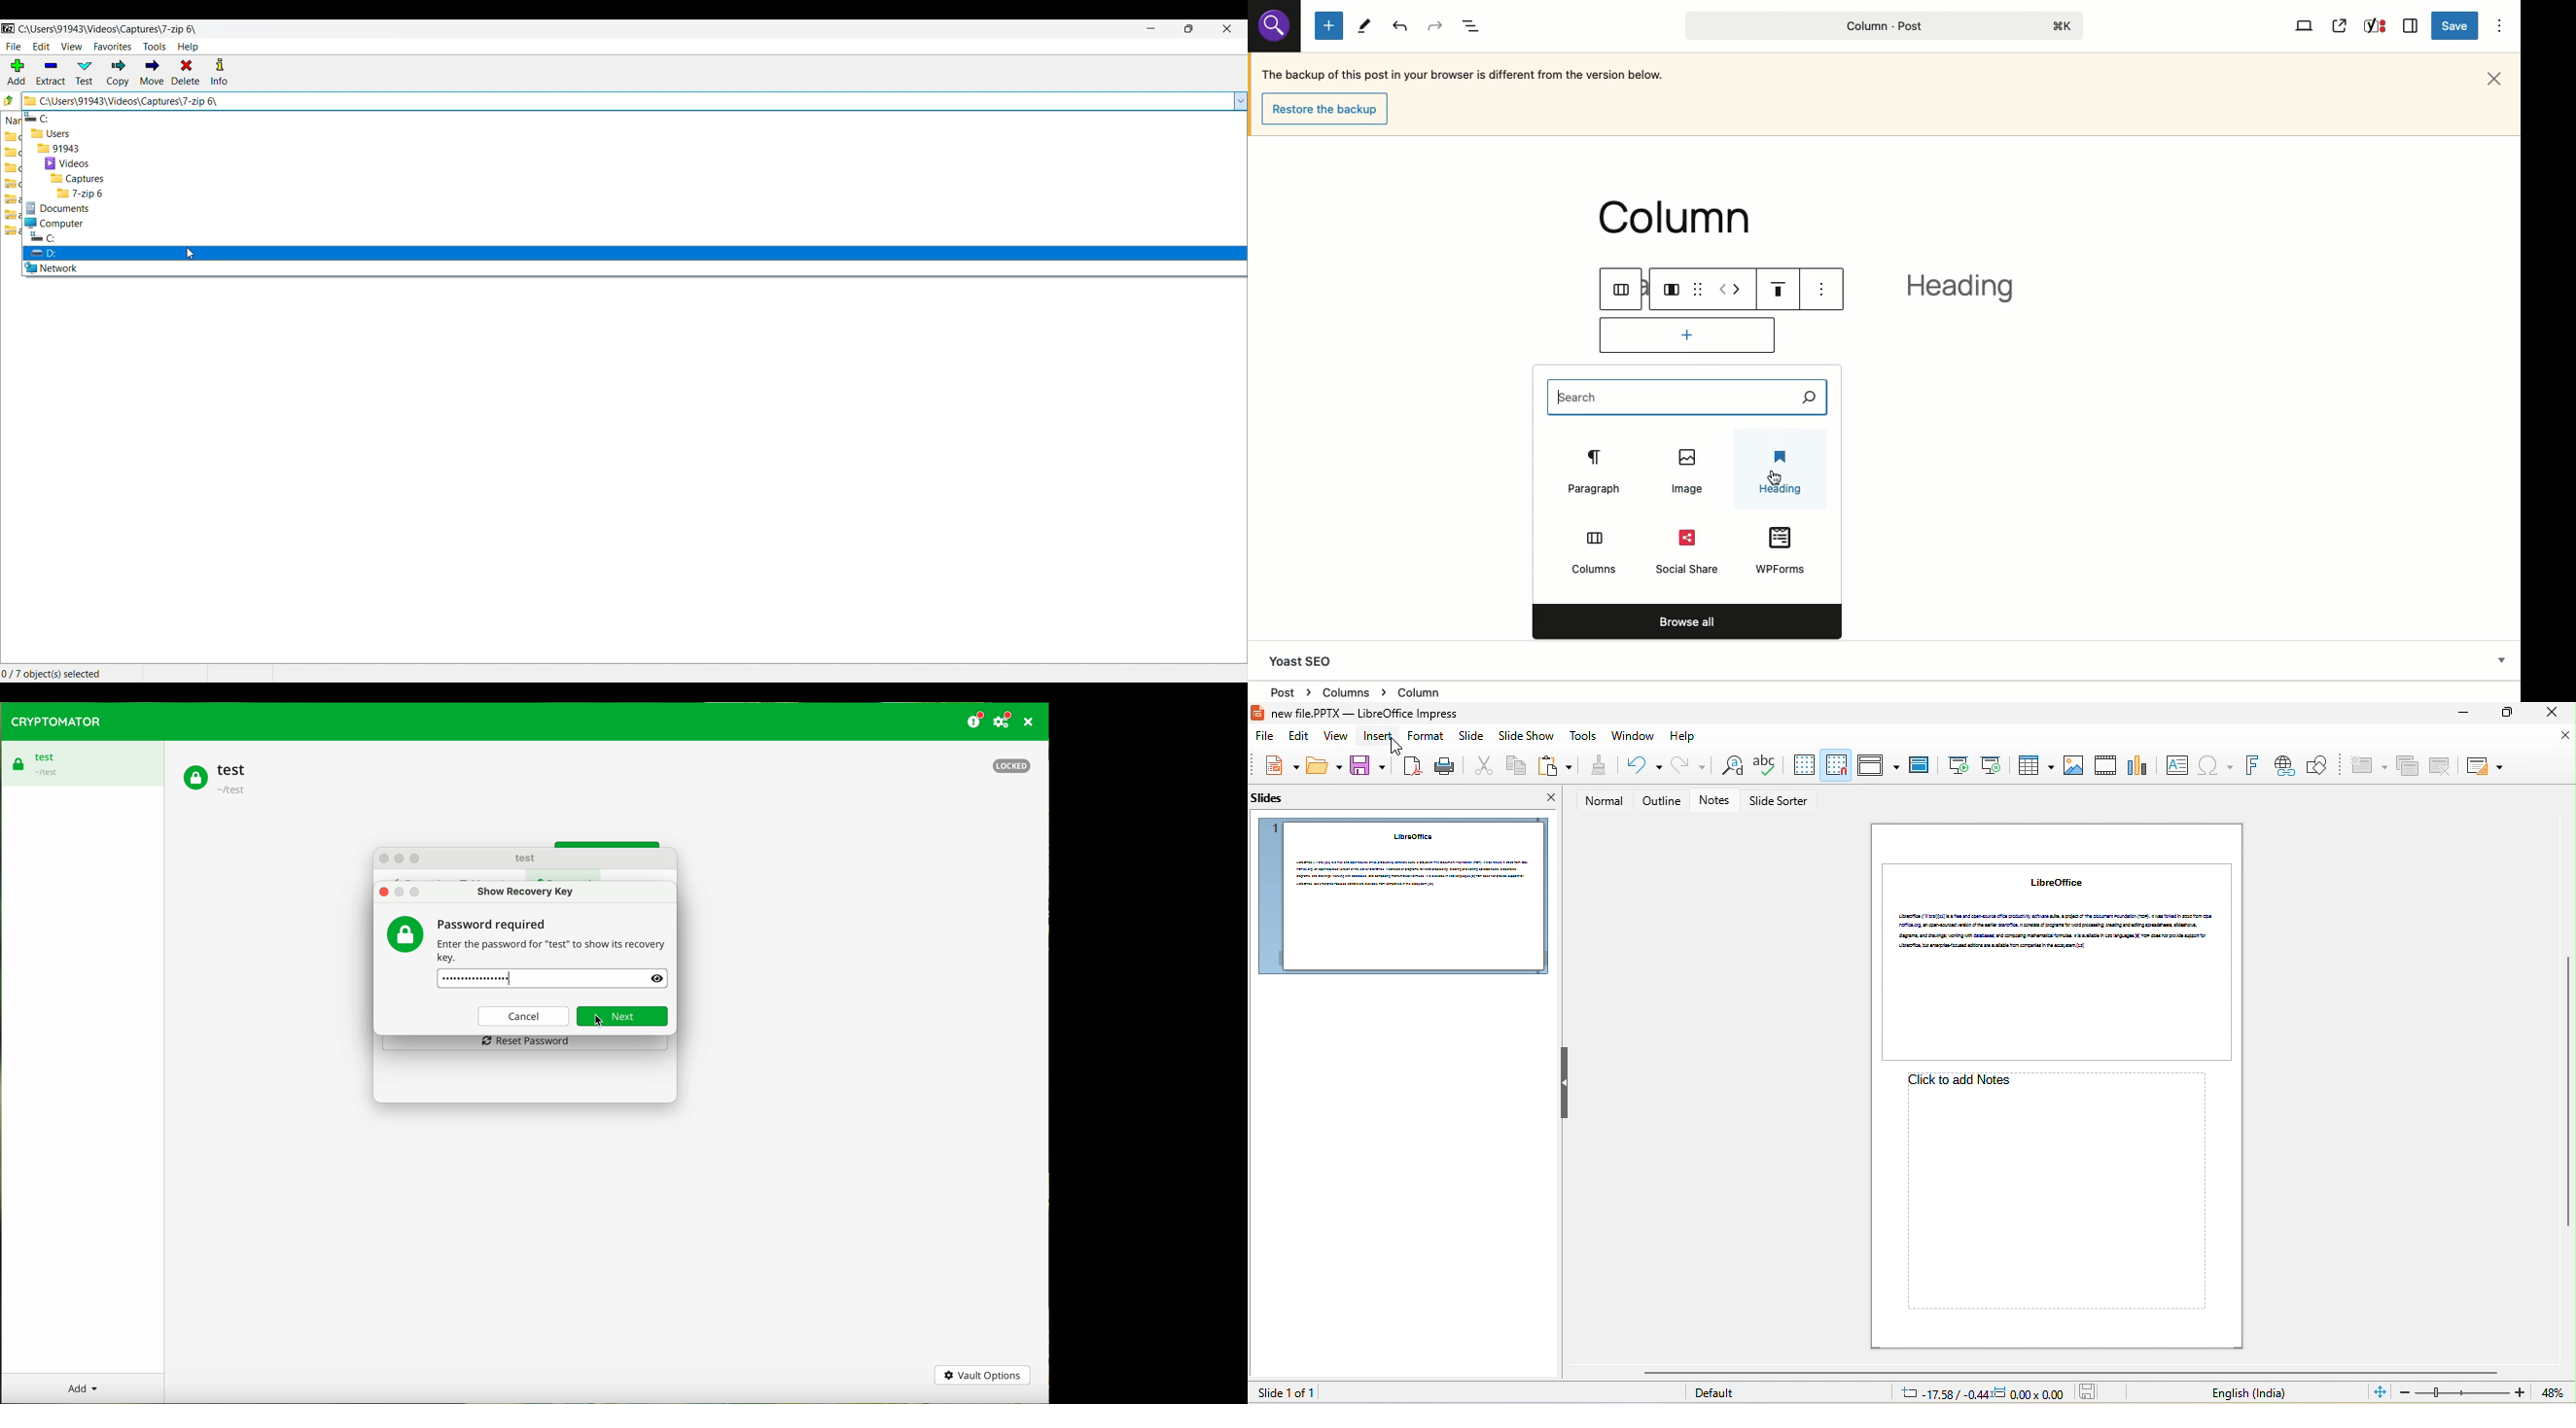 Image resolution: width=2576 pixels, height=1428 pixels. I want to click on heading, so click(1968, 292).